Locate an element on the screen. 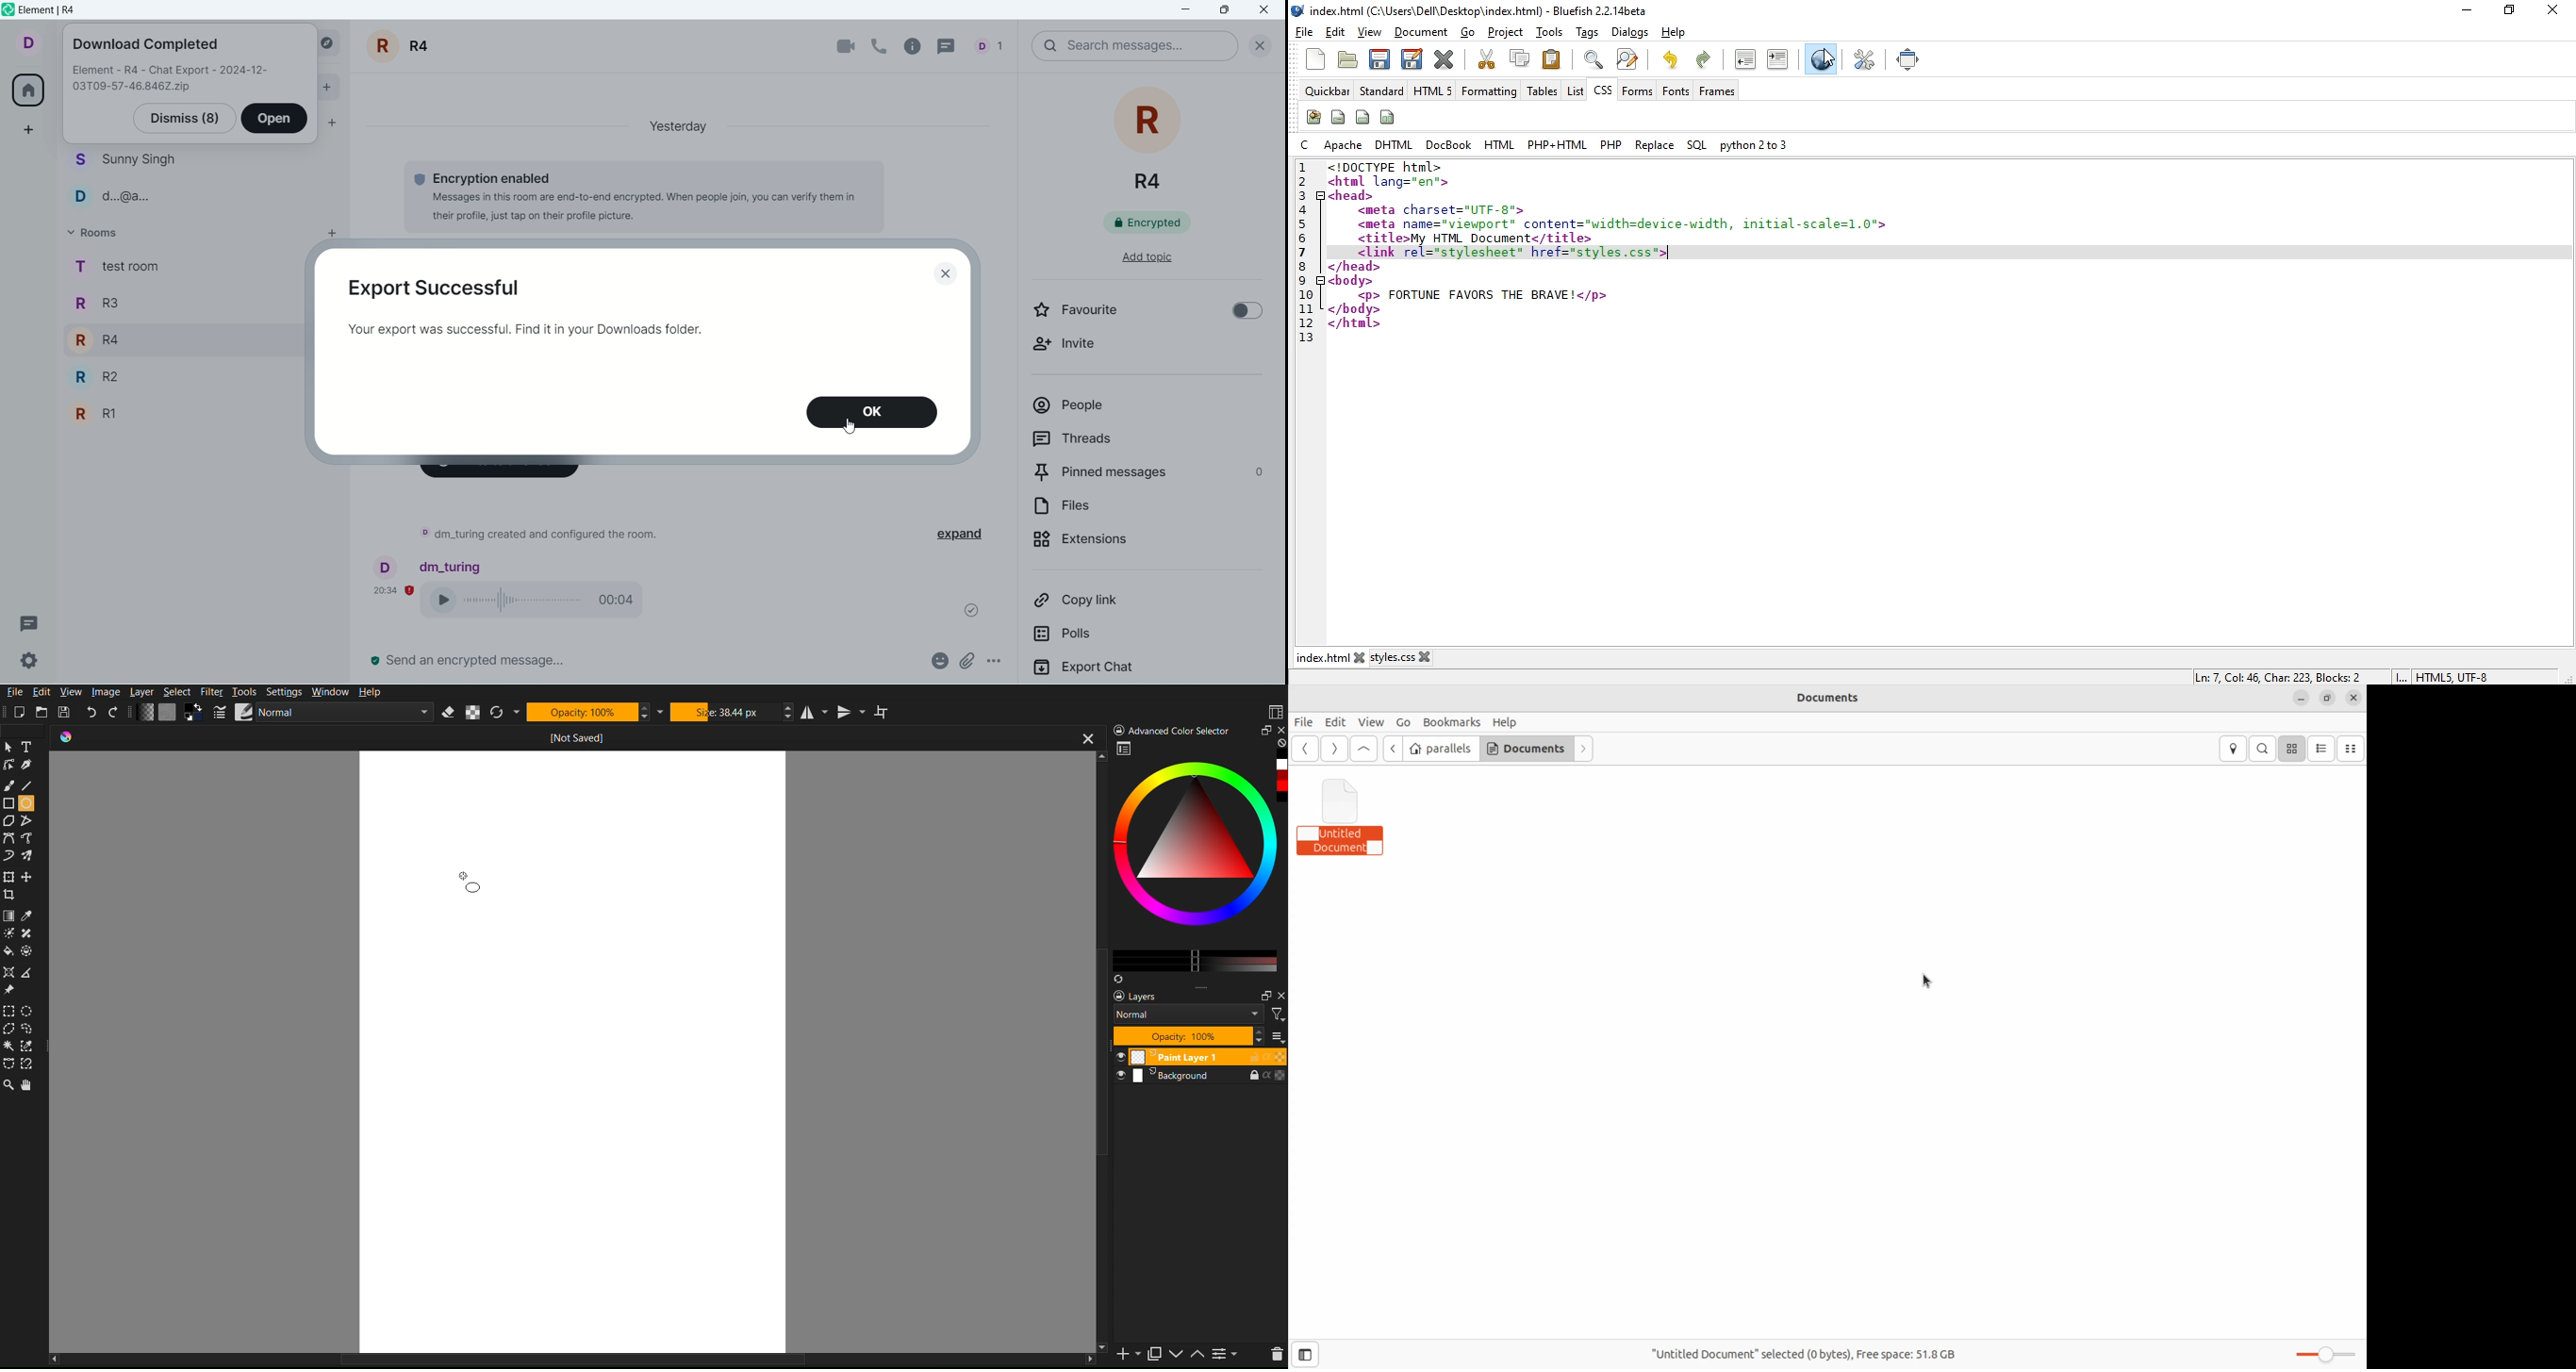 This screenshot has height=1372, width=2576. Opacity 100% is located at coordinates (1189, 1035).